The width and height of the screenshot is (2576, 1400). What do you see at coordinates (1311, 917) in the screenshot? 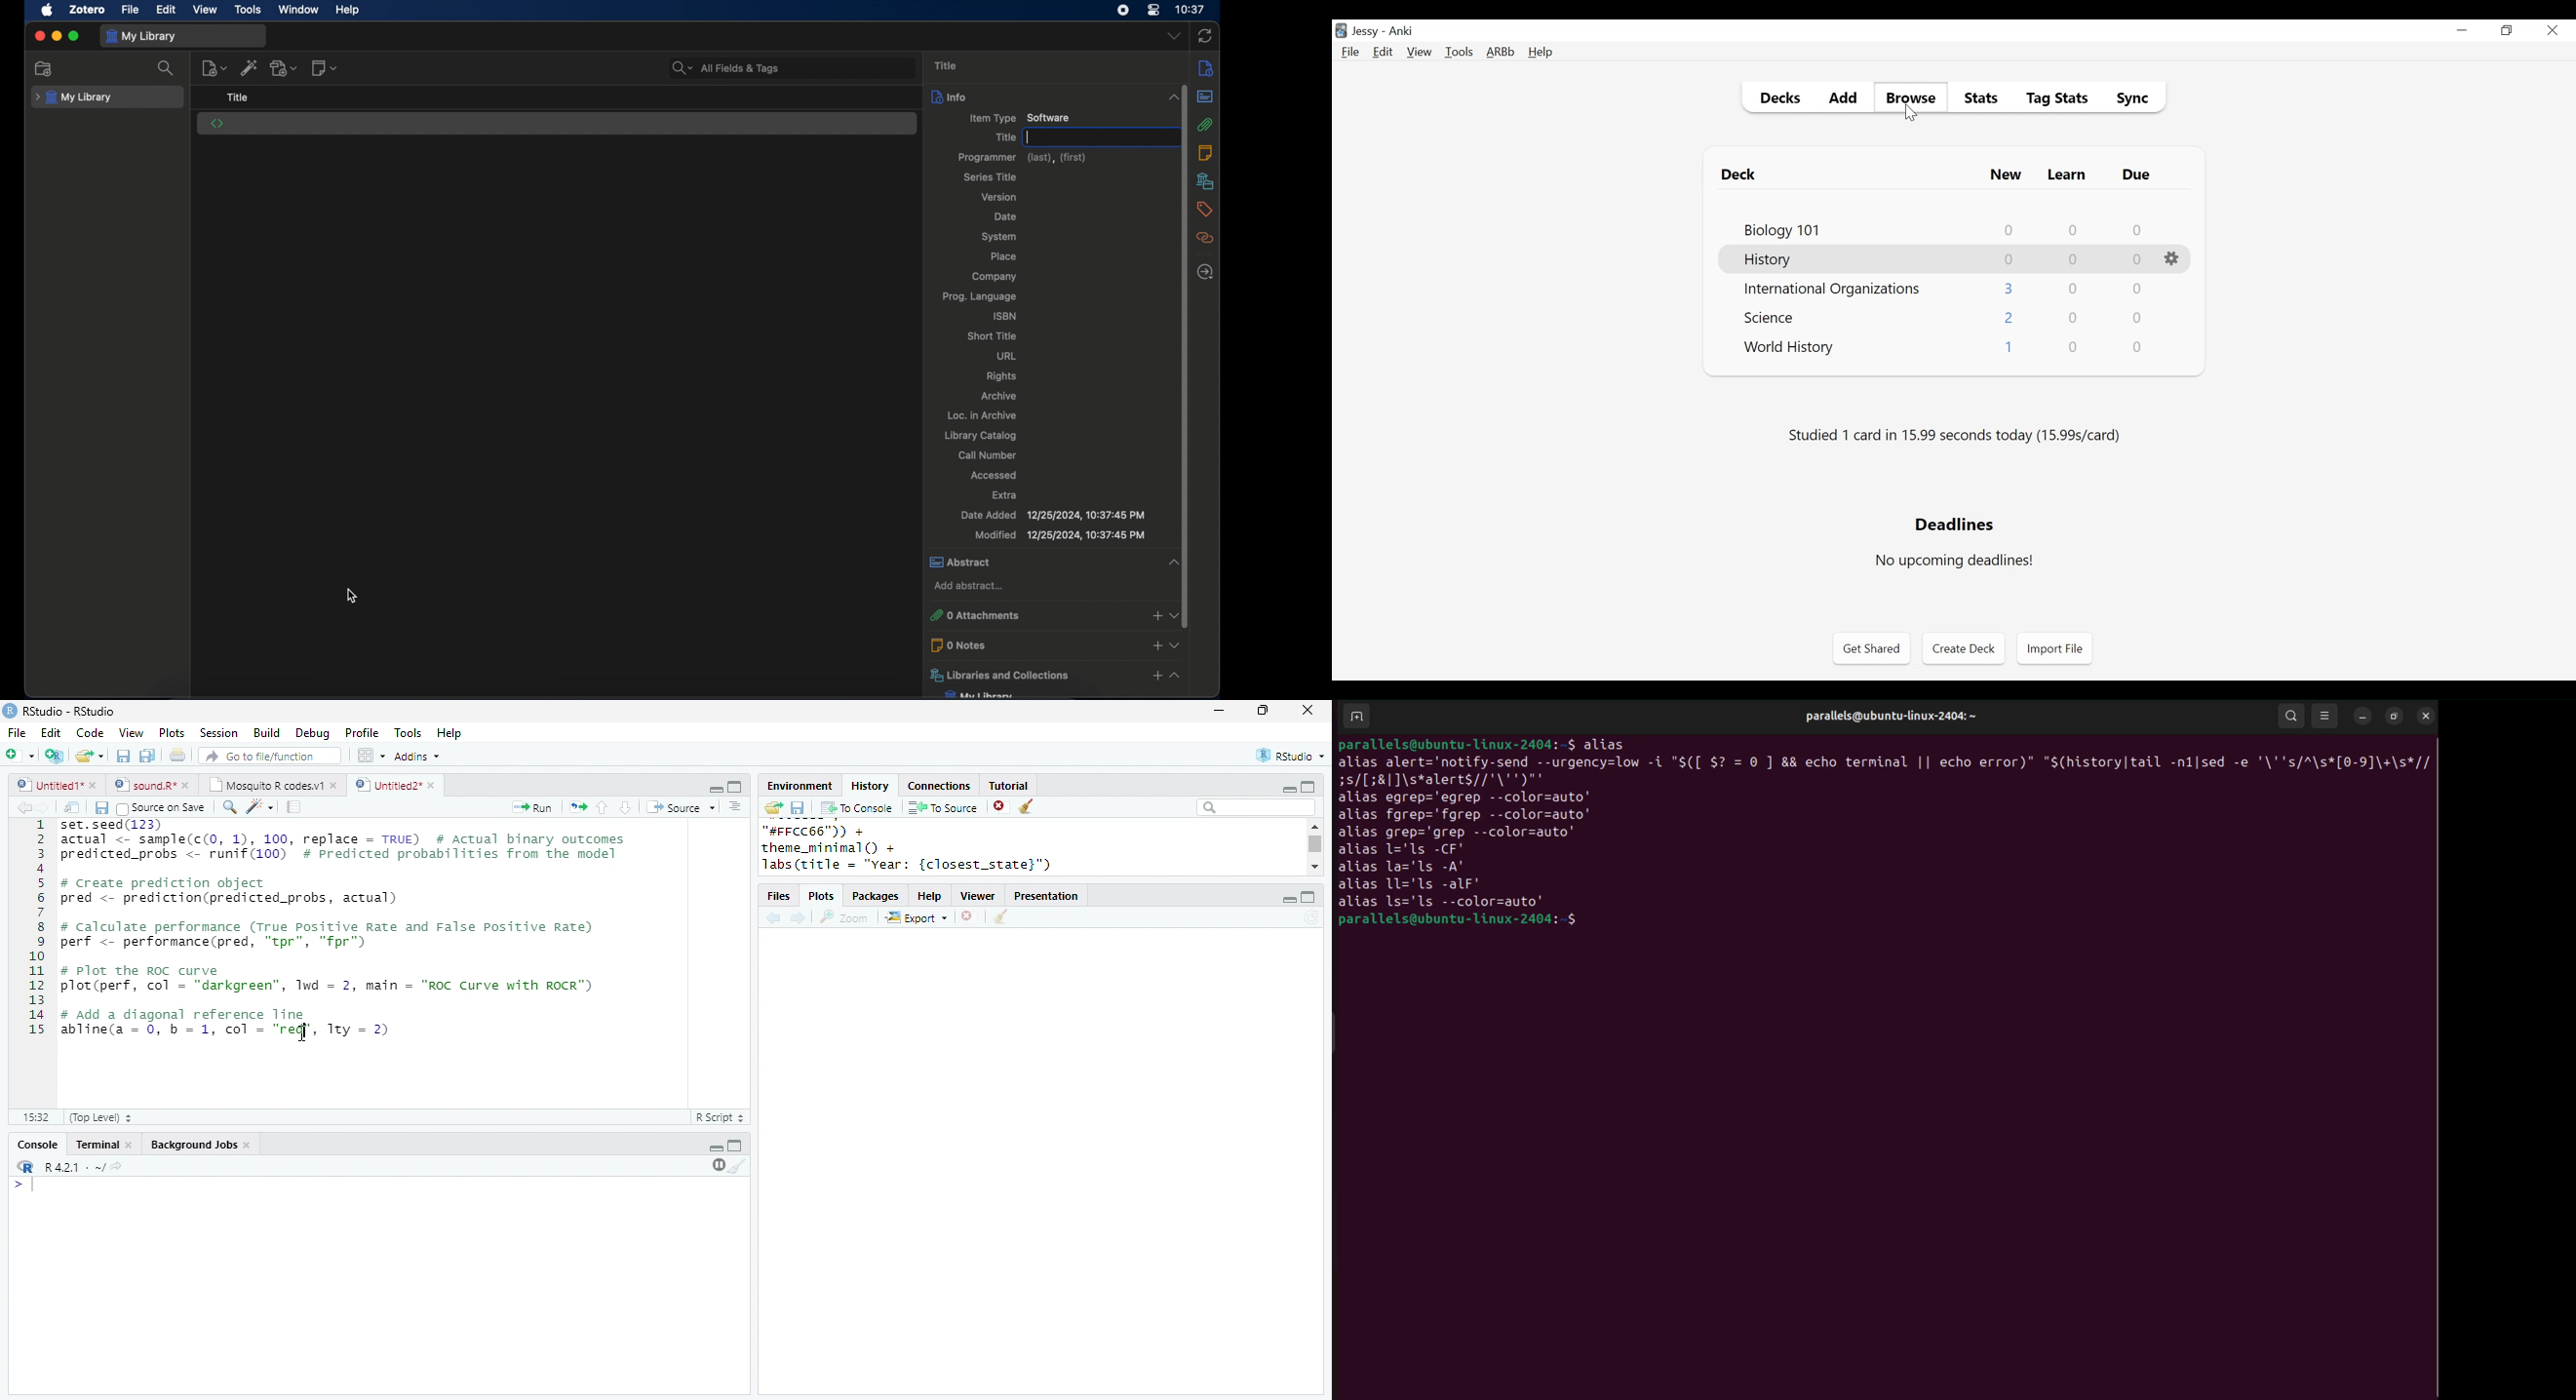
I see `refresh` at bounding box center [1311, 917].